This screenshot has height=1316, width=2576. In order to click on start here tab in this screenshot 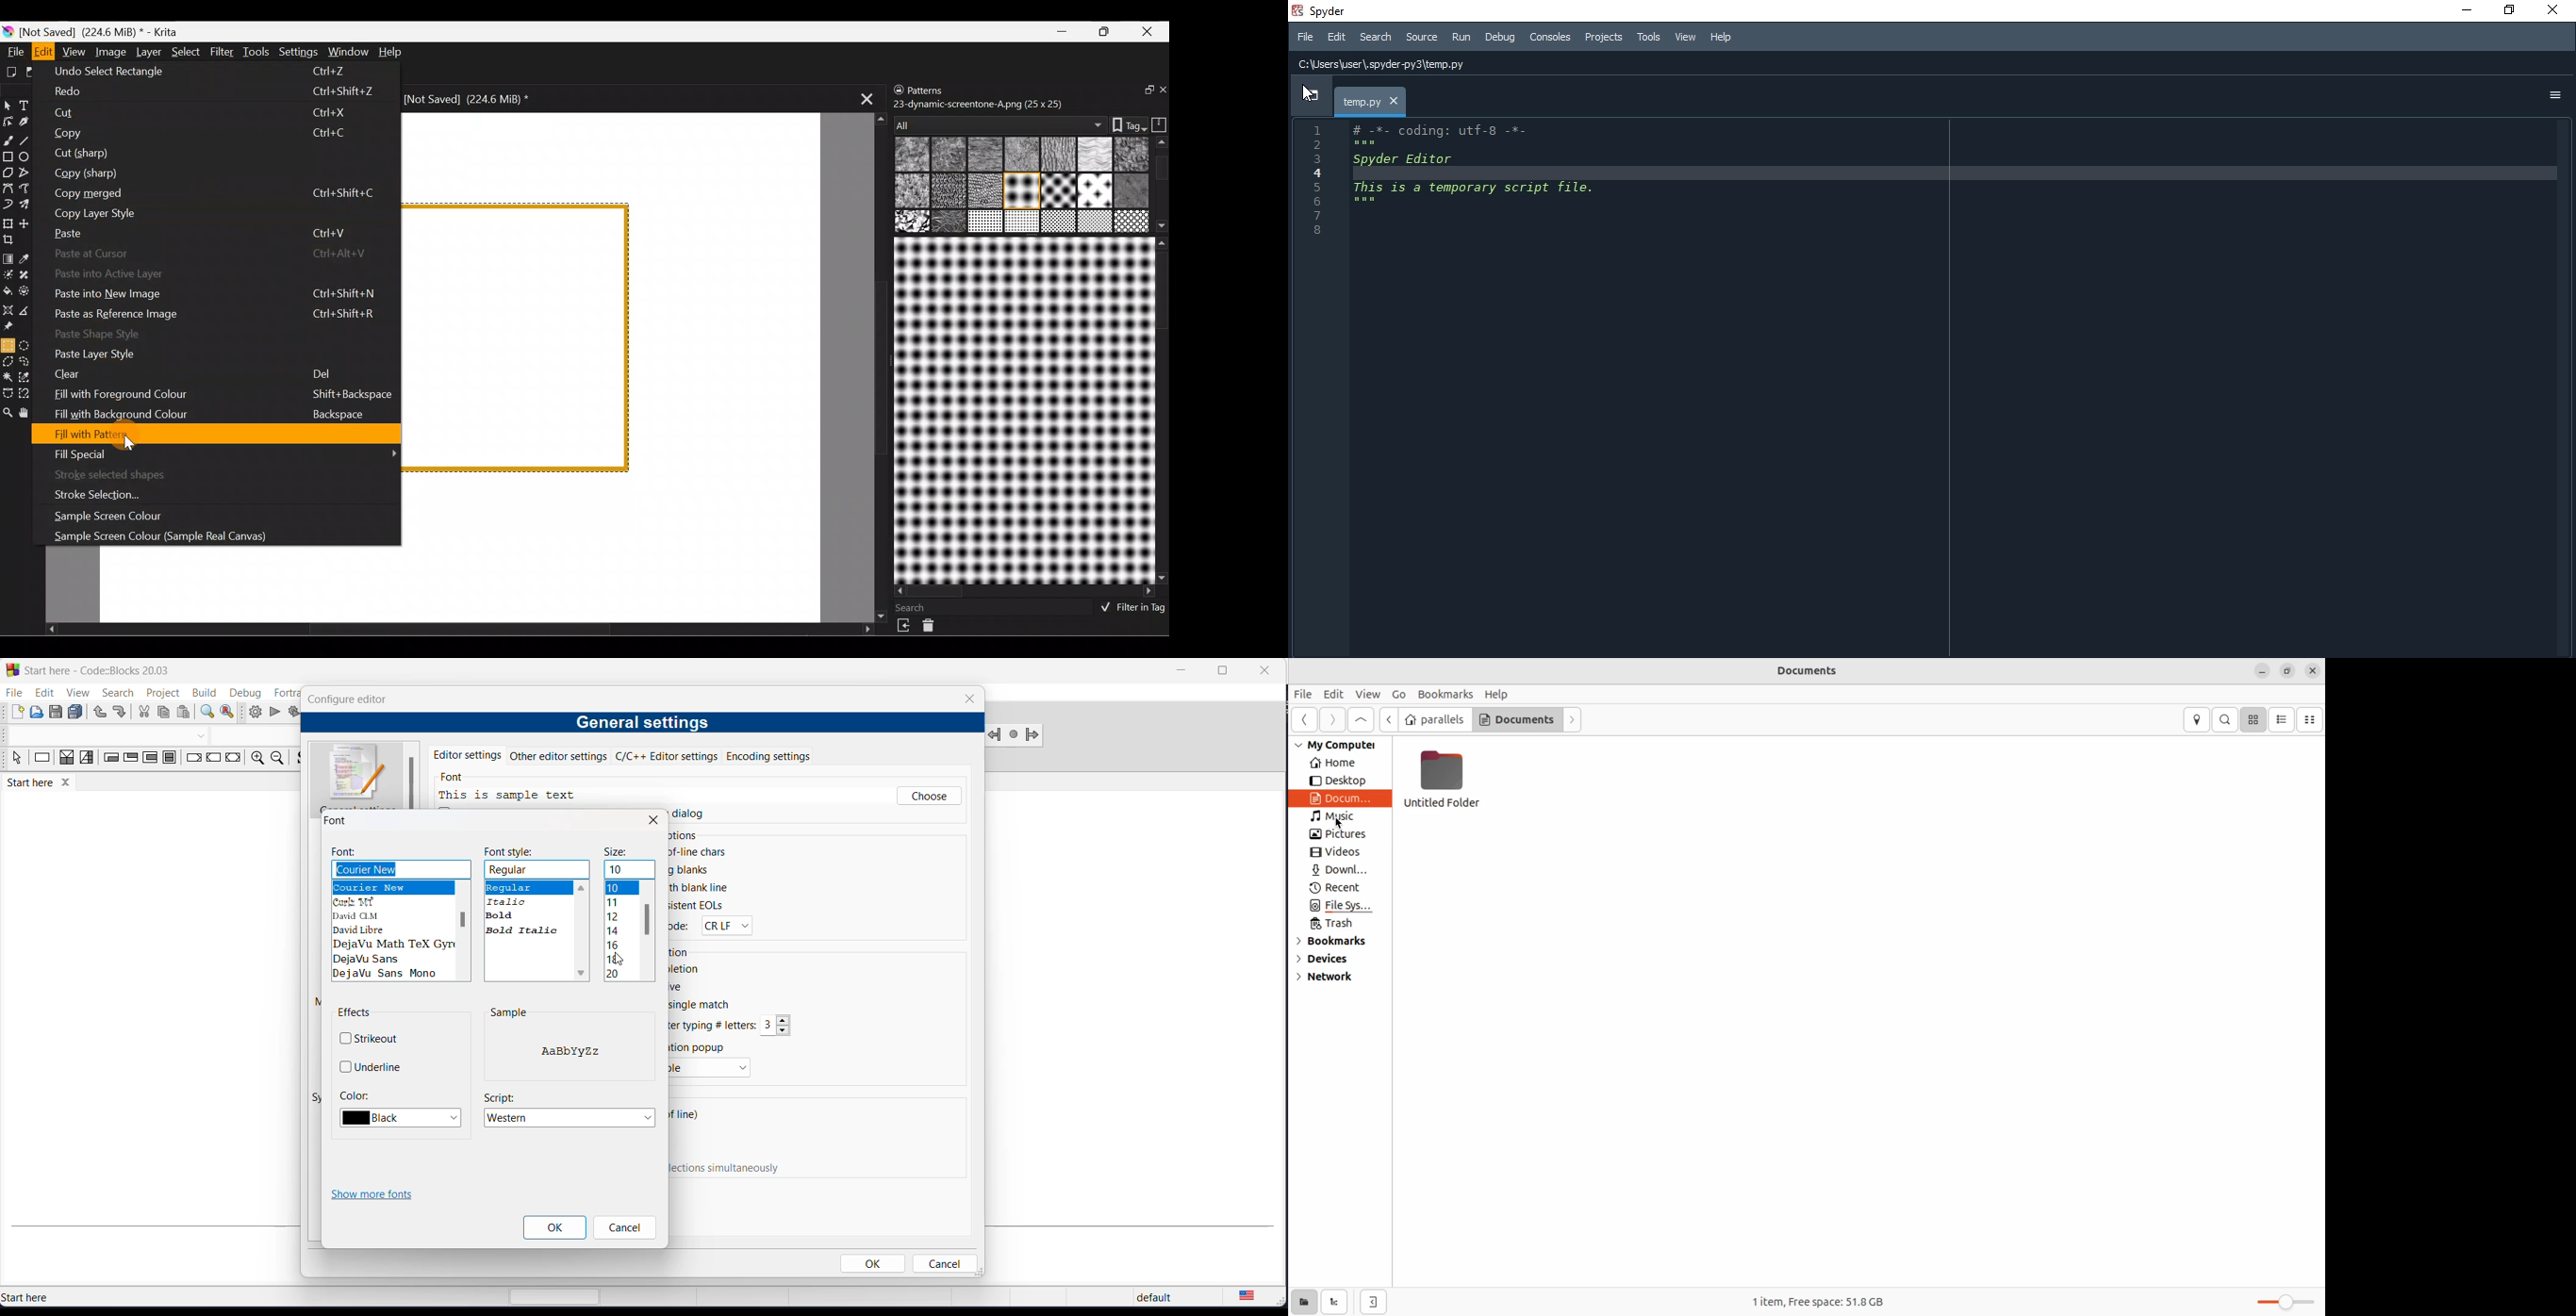, I will do `click(49, 785)`.